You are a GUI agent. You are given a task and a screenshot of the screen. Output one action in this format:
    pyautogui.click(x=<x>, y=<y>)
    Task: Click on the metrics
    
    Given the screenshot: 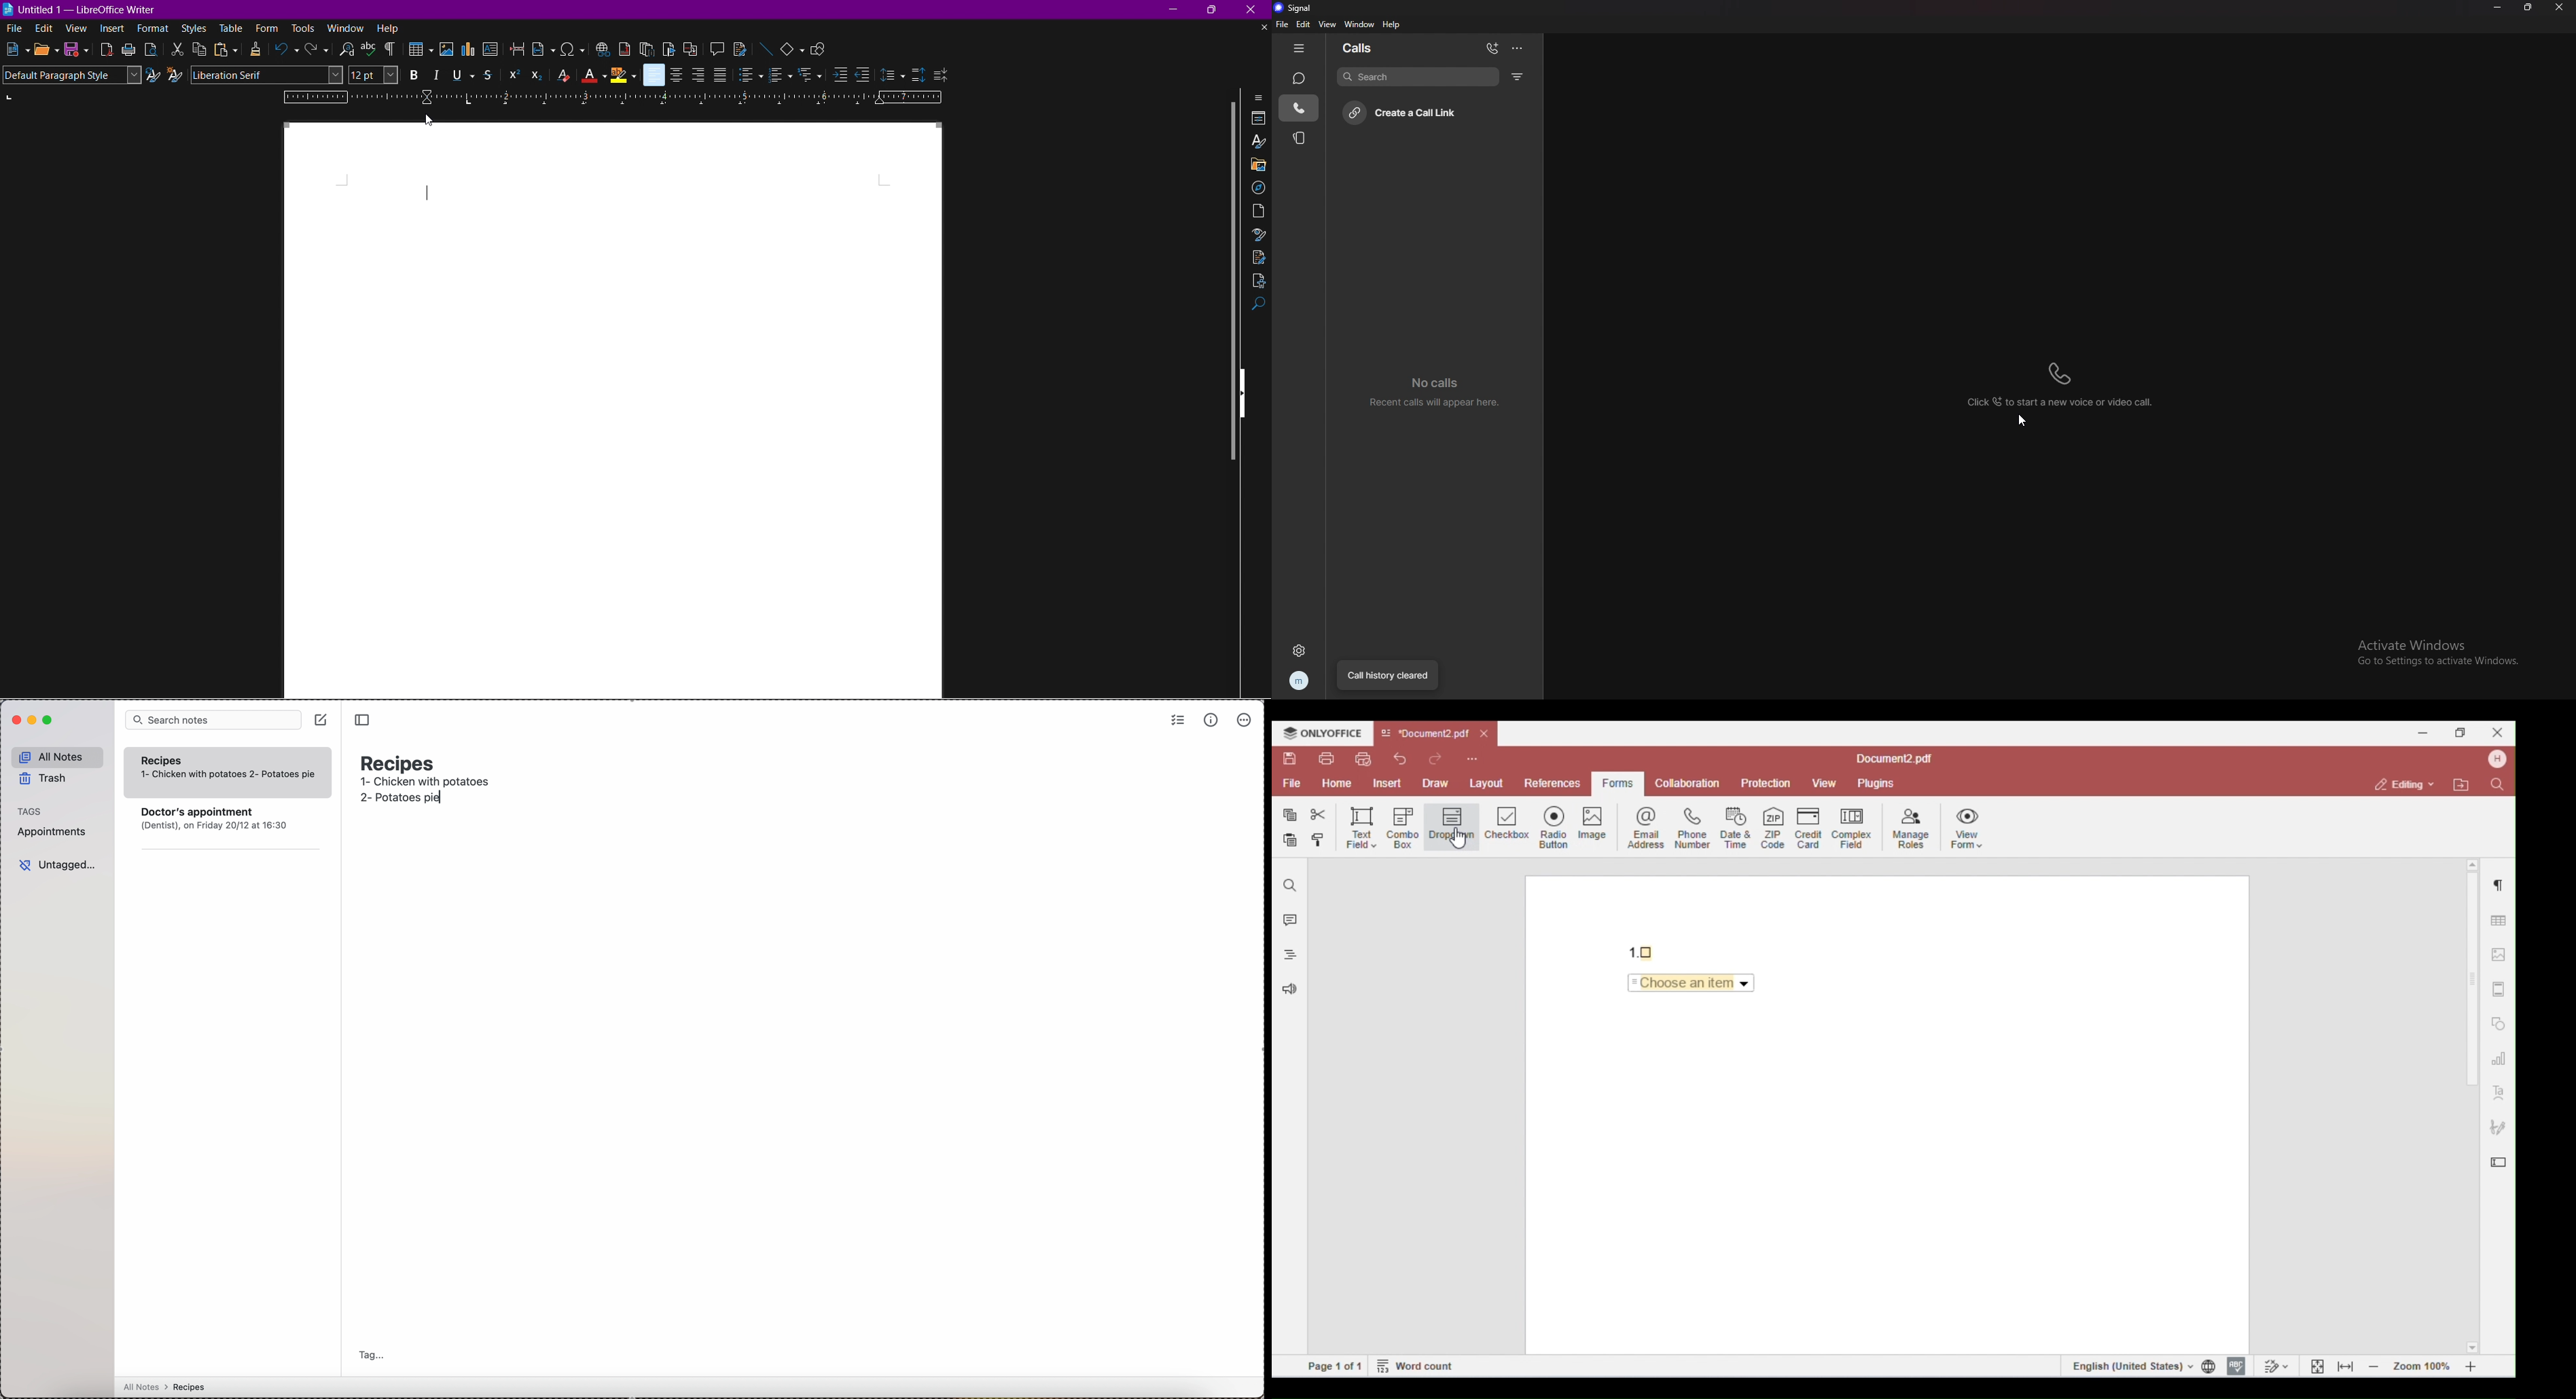 What is the action you would take?
    pyautogui.click(x=1211, y=720)
    